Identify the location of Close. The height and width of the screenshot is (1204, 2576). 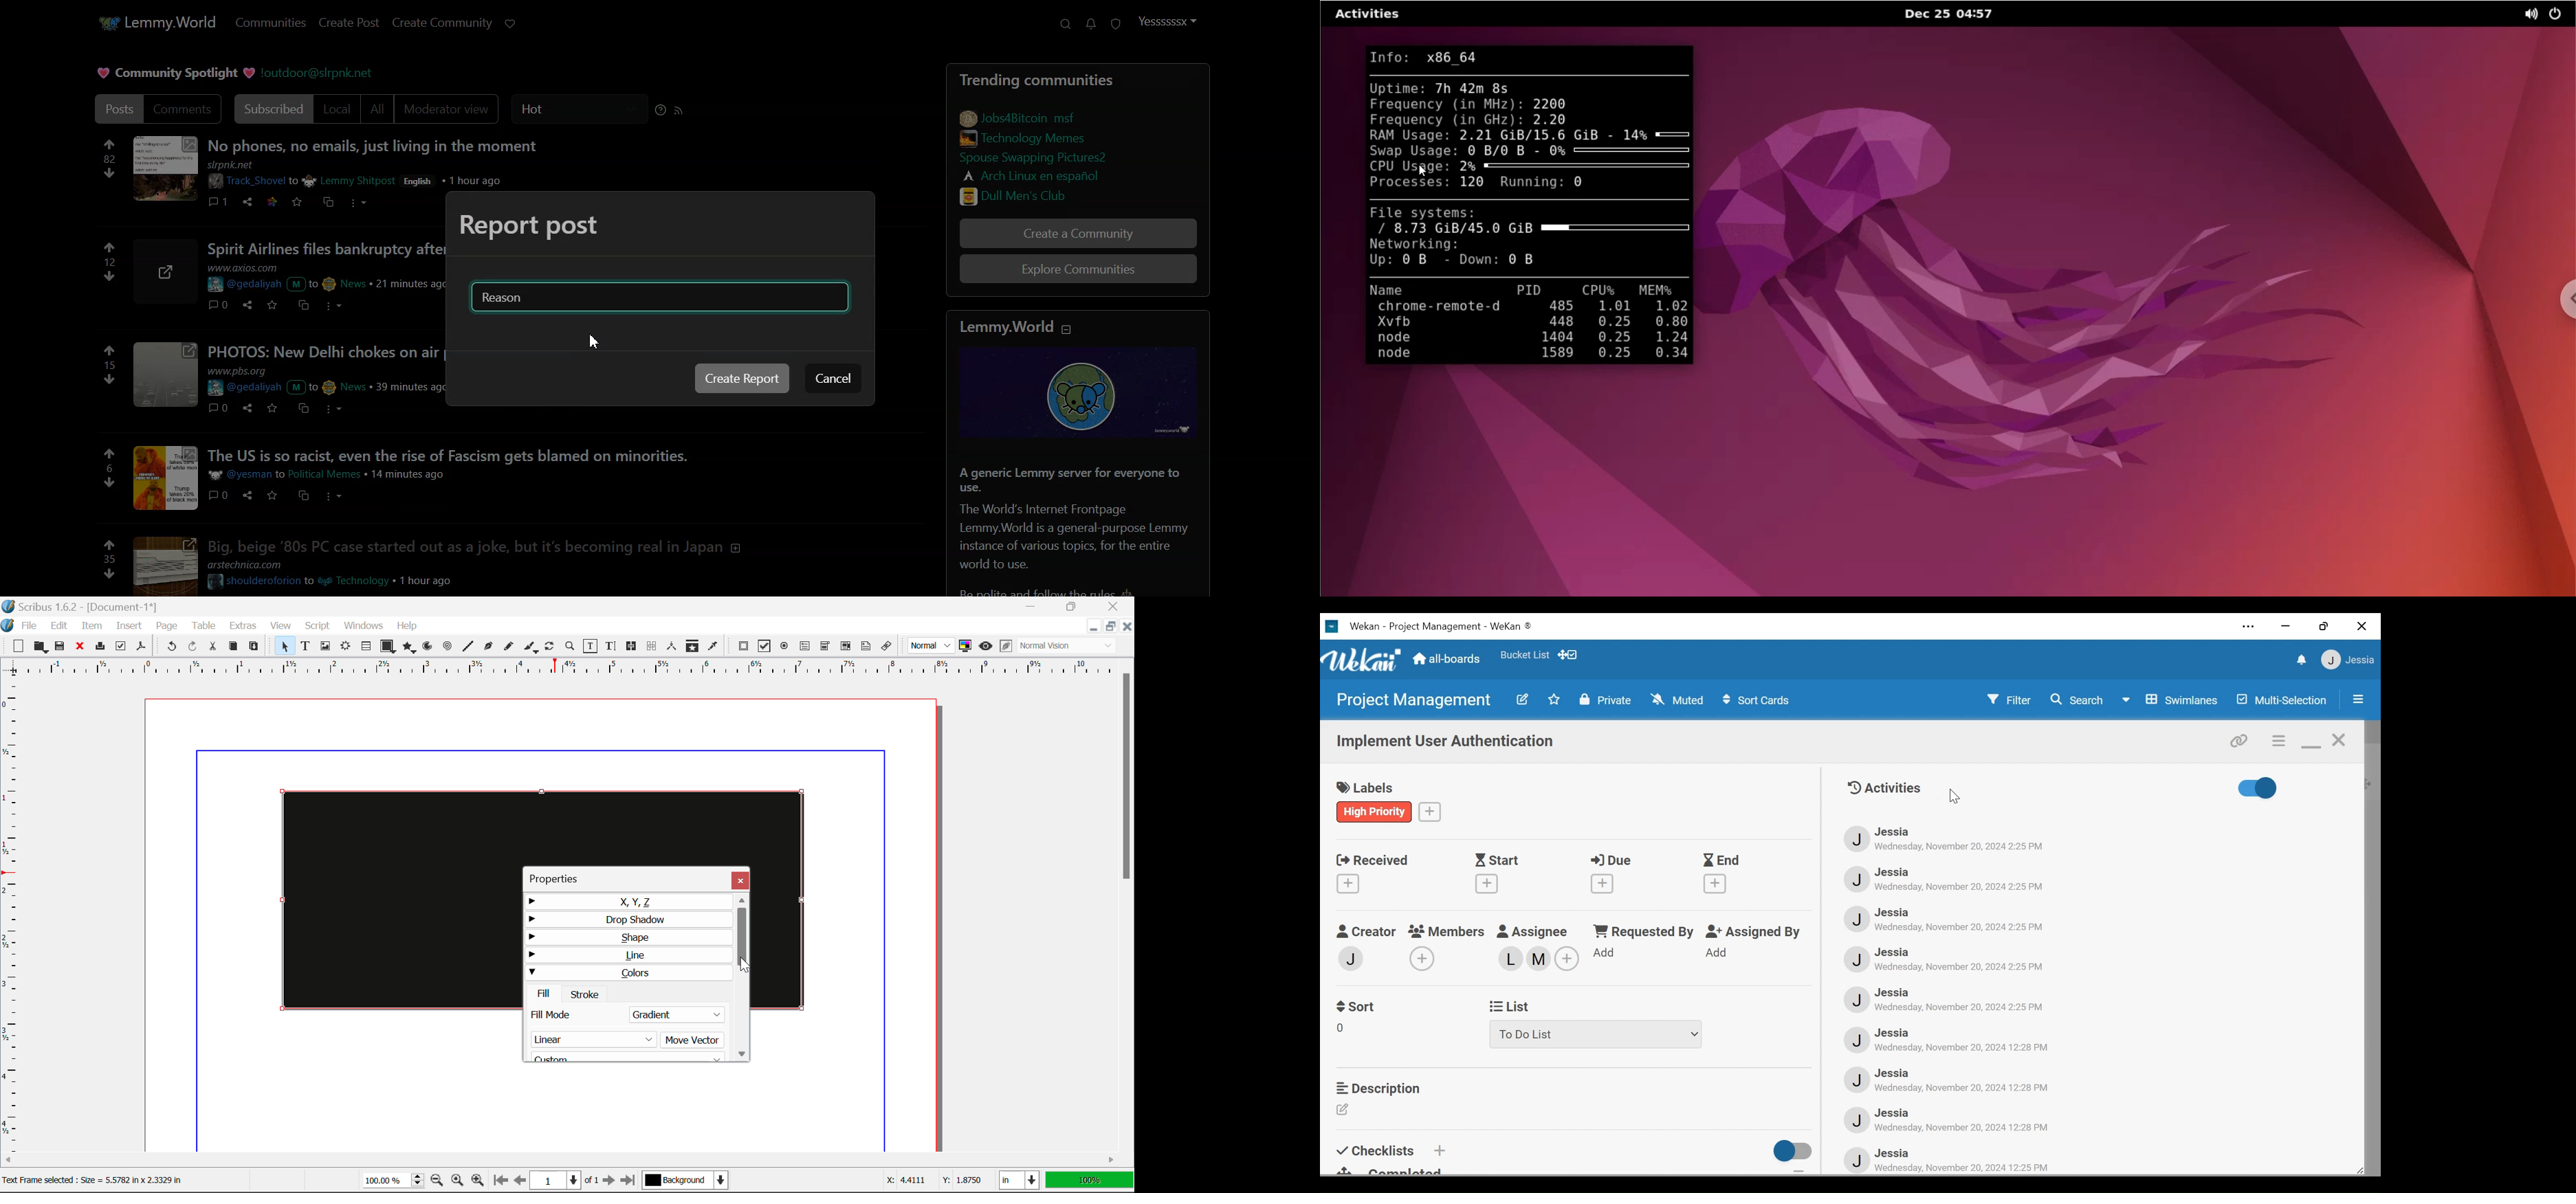
(1126, 626).